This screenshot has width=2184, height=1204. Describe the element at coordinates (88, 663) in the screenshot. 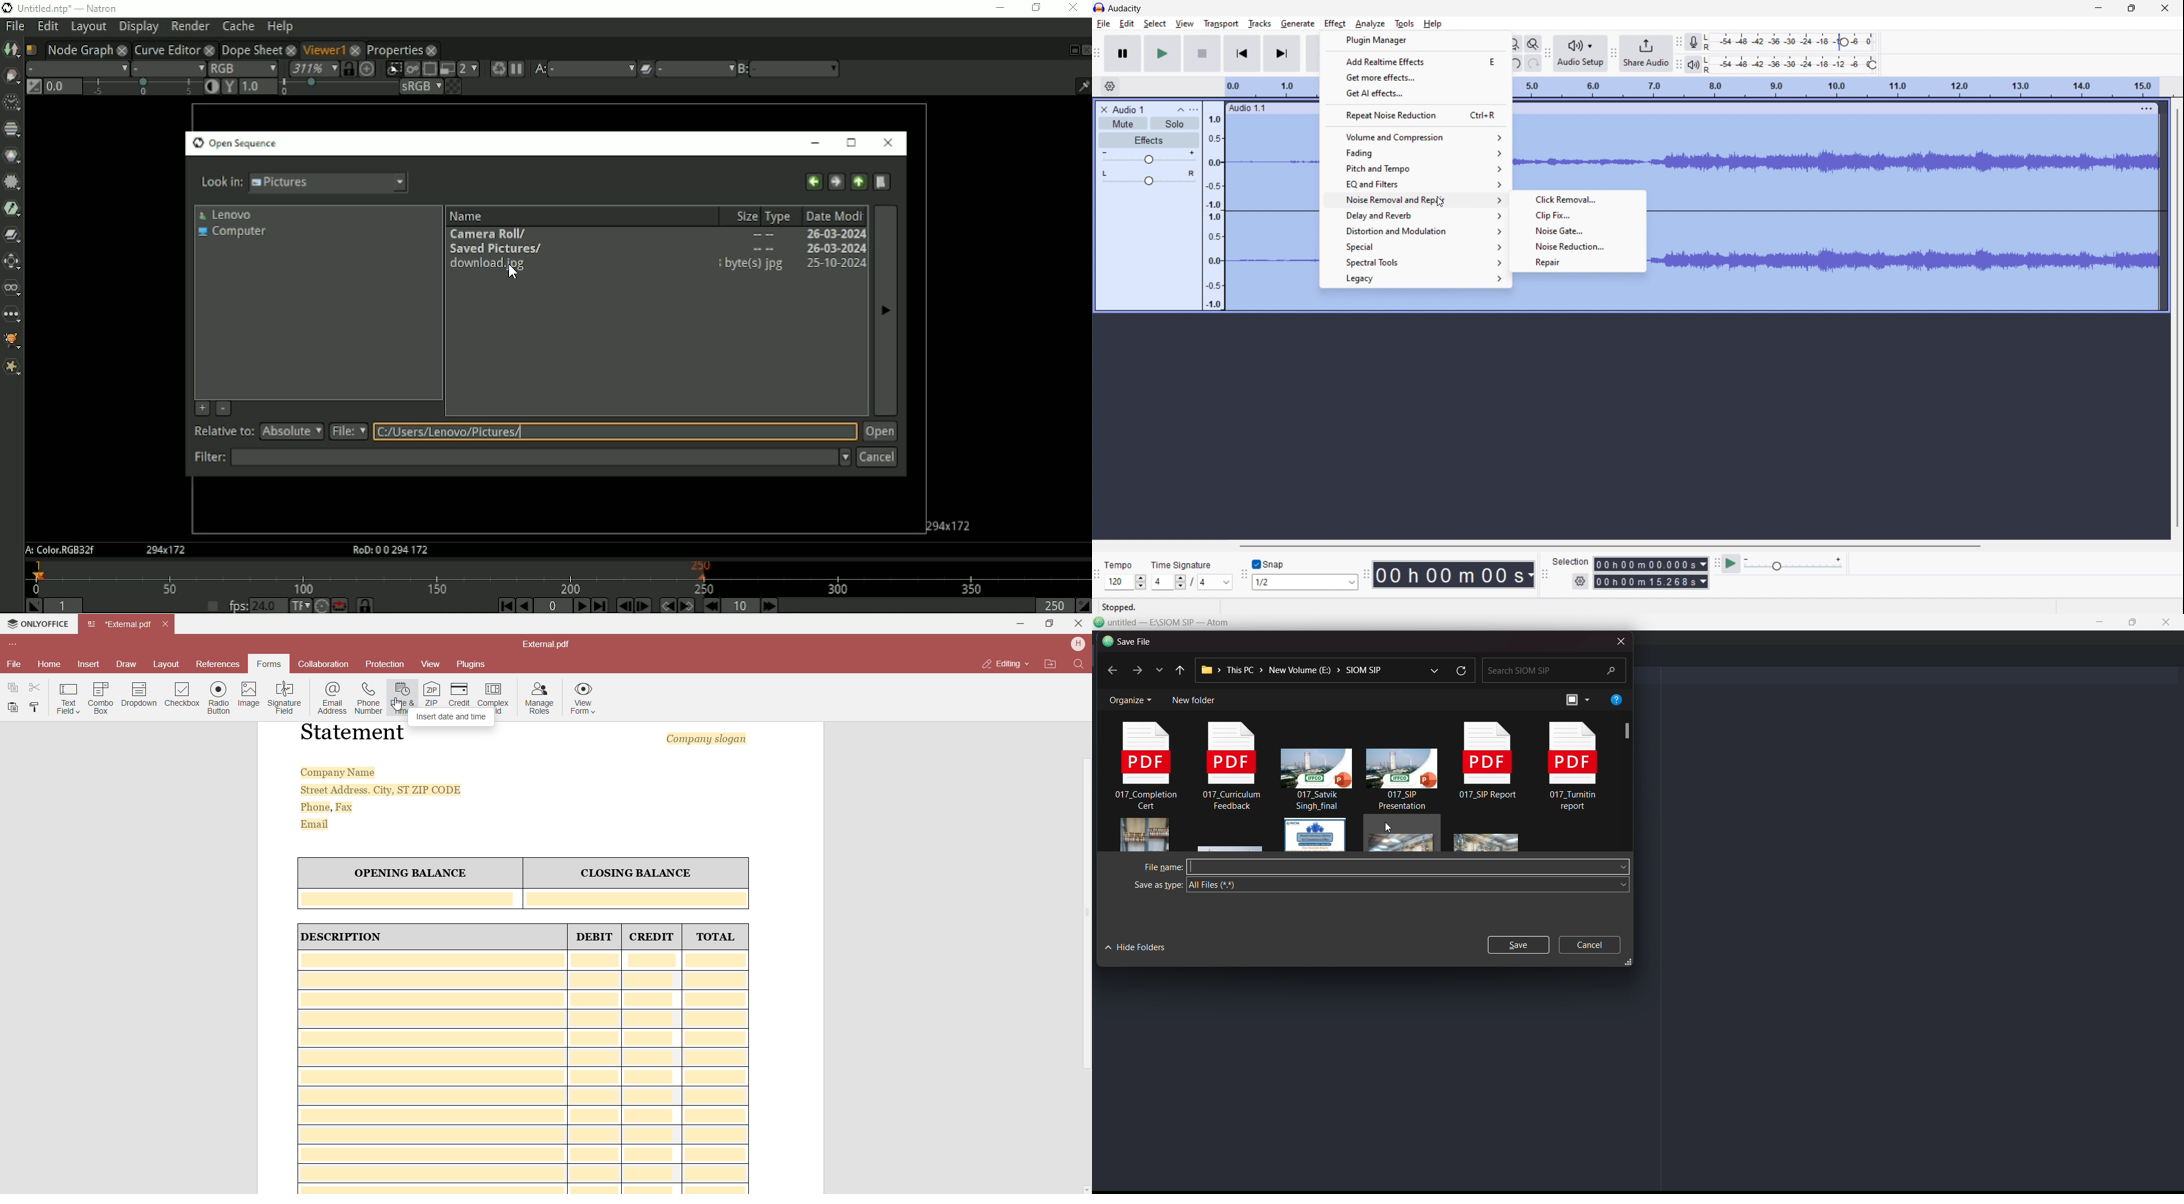

I see `Insert` at that location.